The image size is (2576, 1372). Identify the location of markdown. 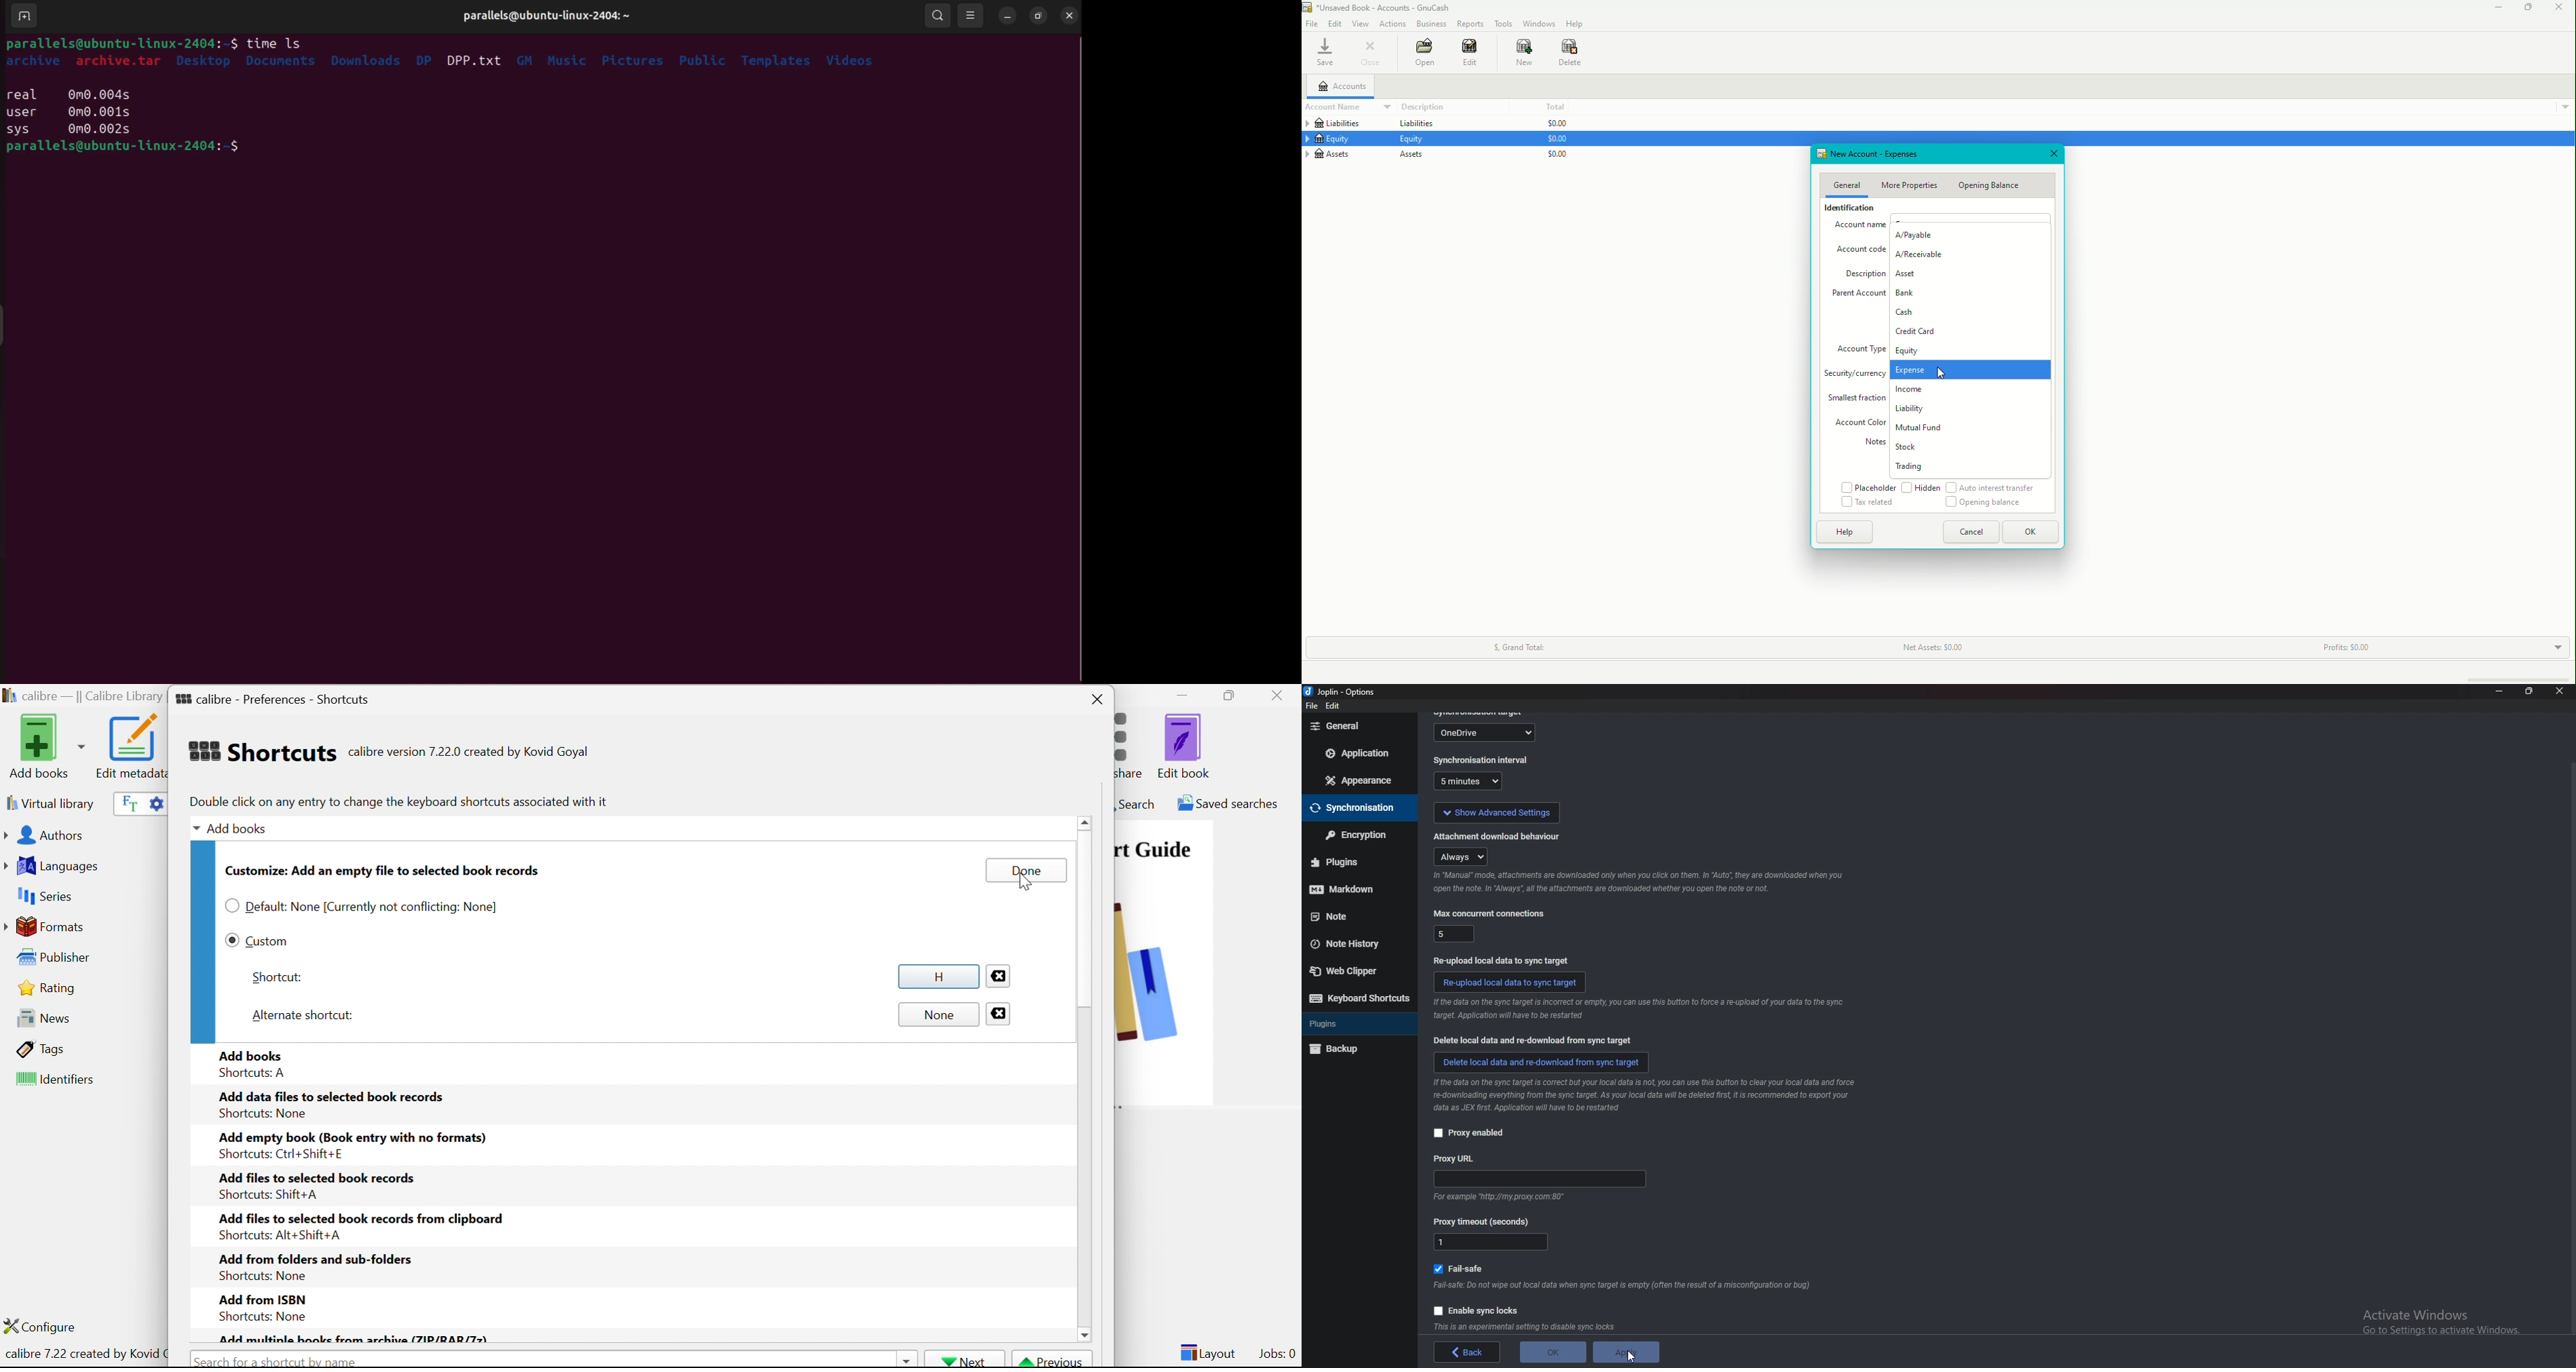
(1349, 891).